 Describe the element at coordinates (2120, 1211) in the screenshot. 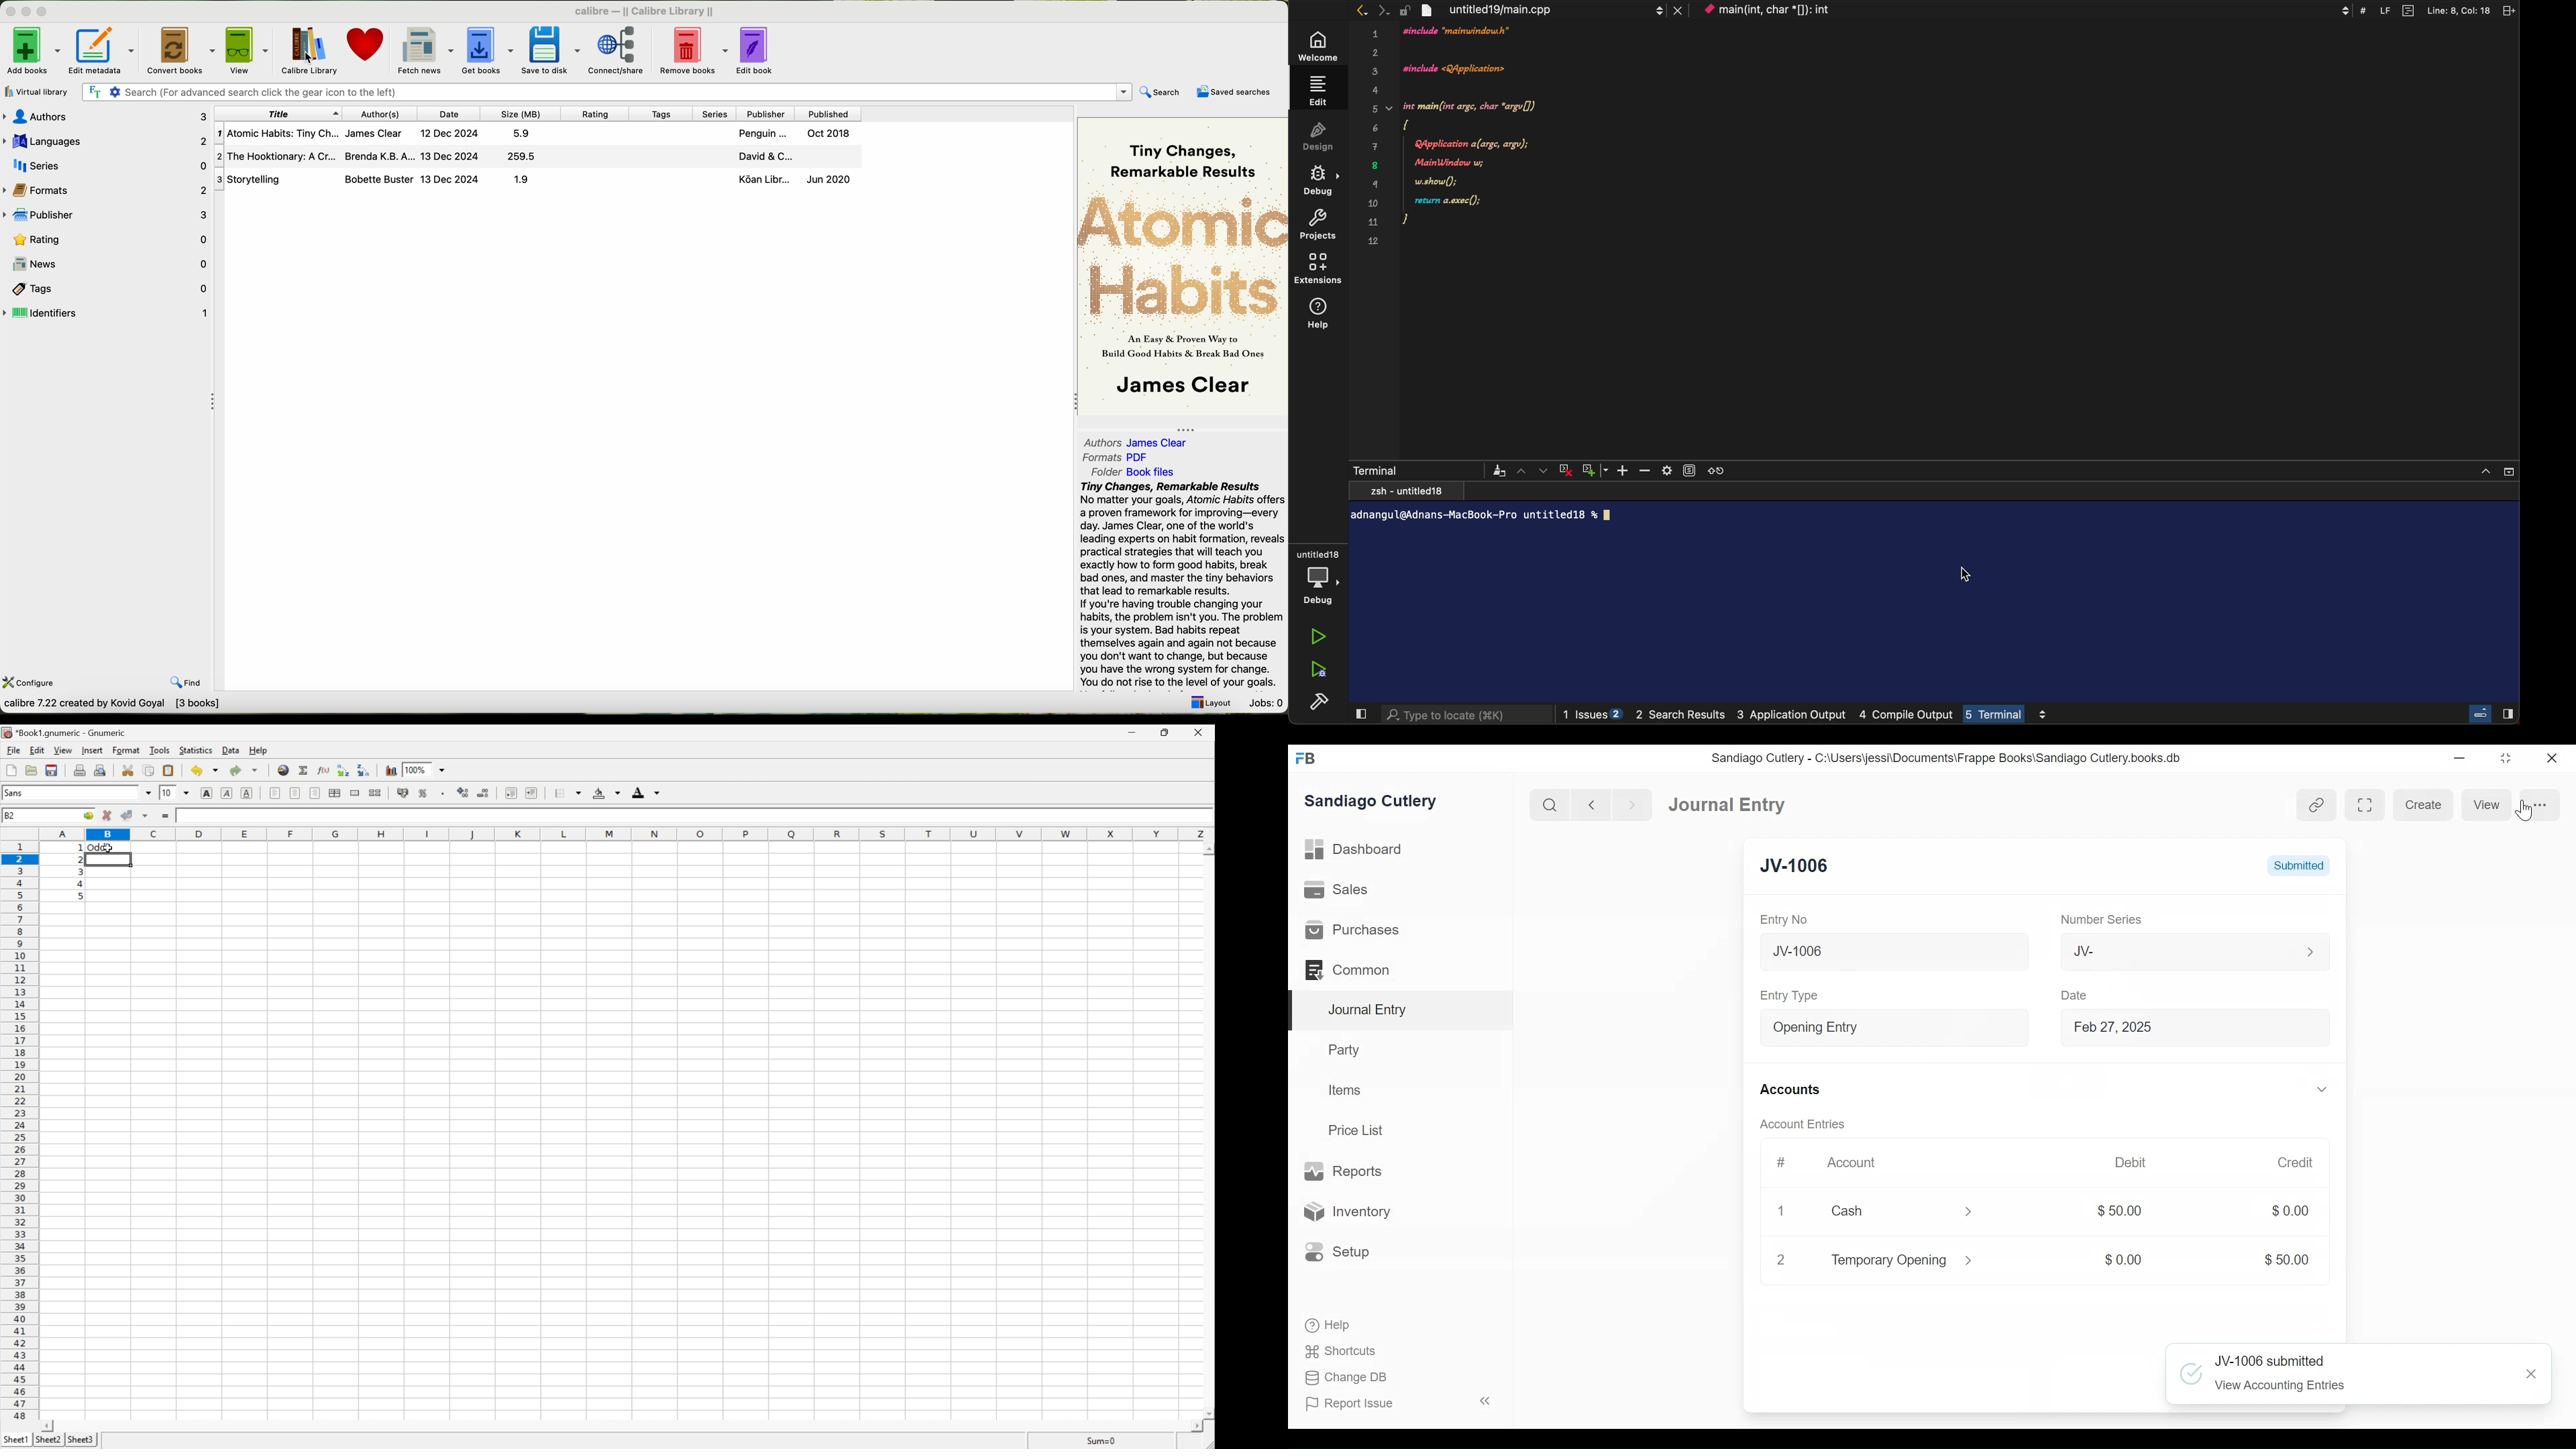

I see `$50.00` at that location.